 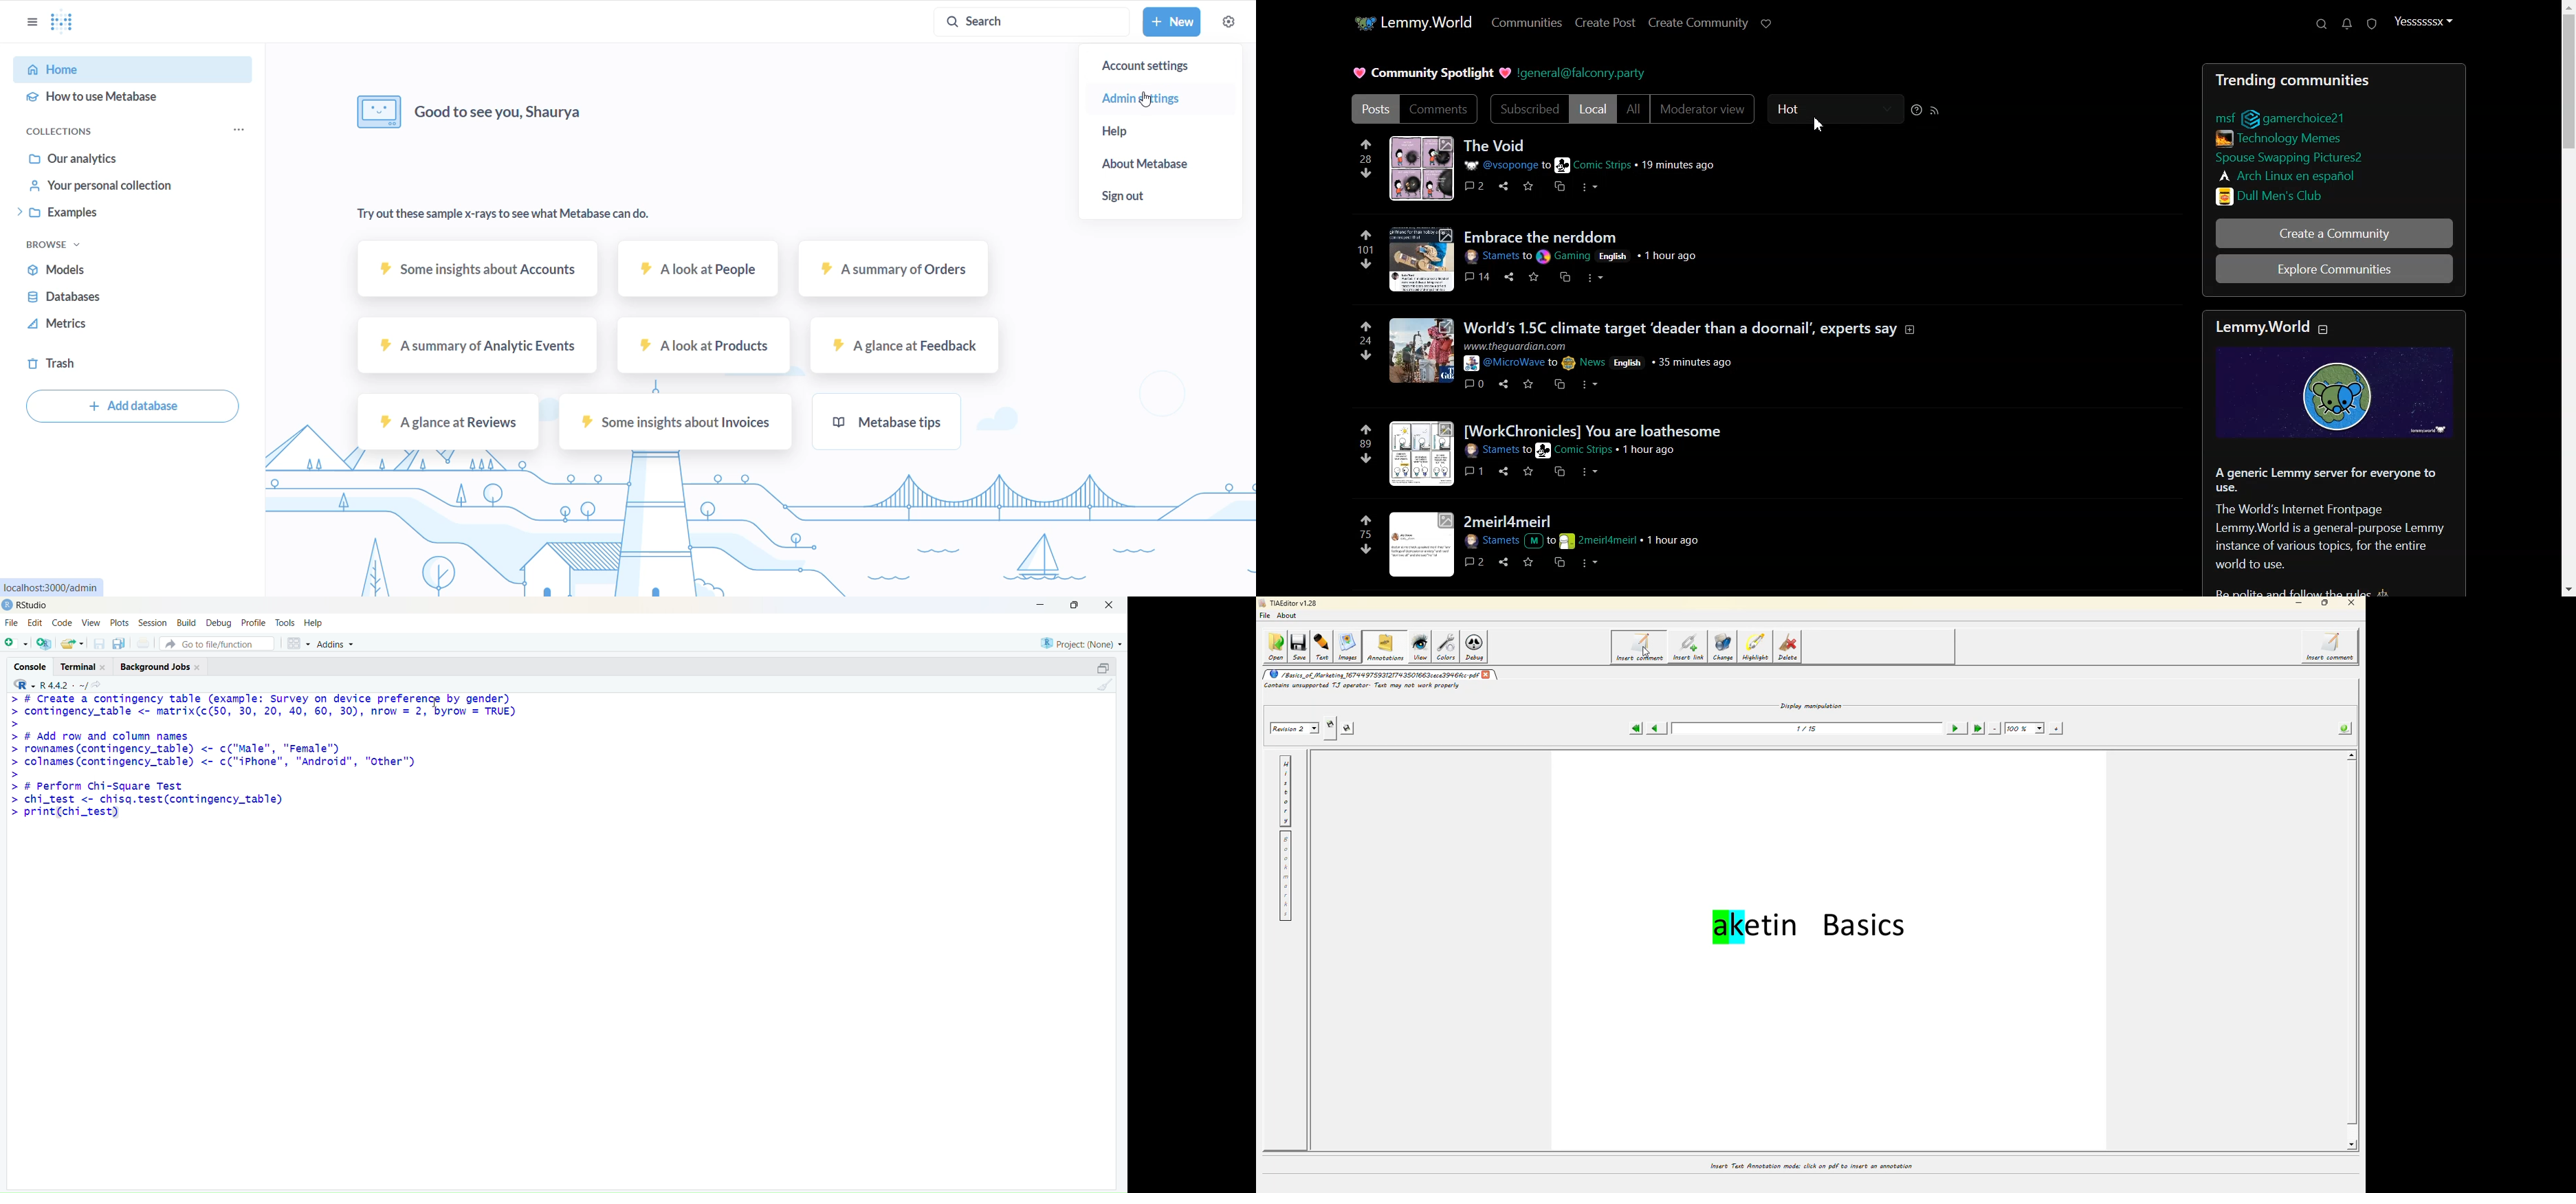 I want to click on Scroll bar, so click(x=2564, y=298).